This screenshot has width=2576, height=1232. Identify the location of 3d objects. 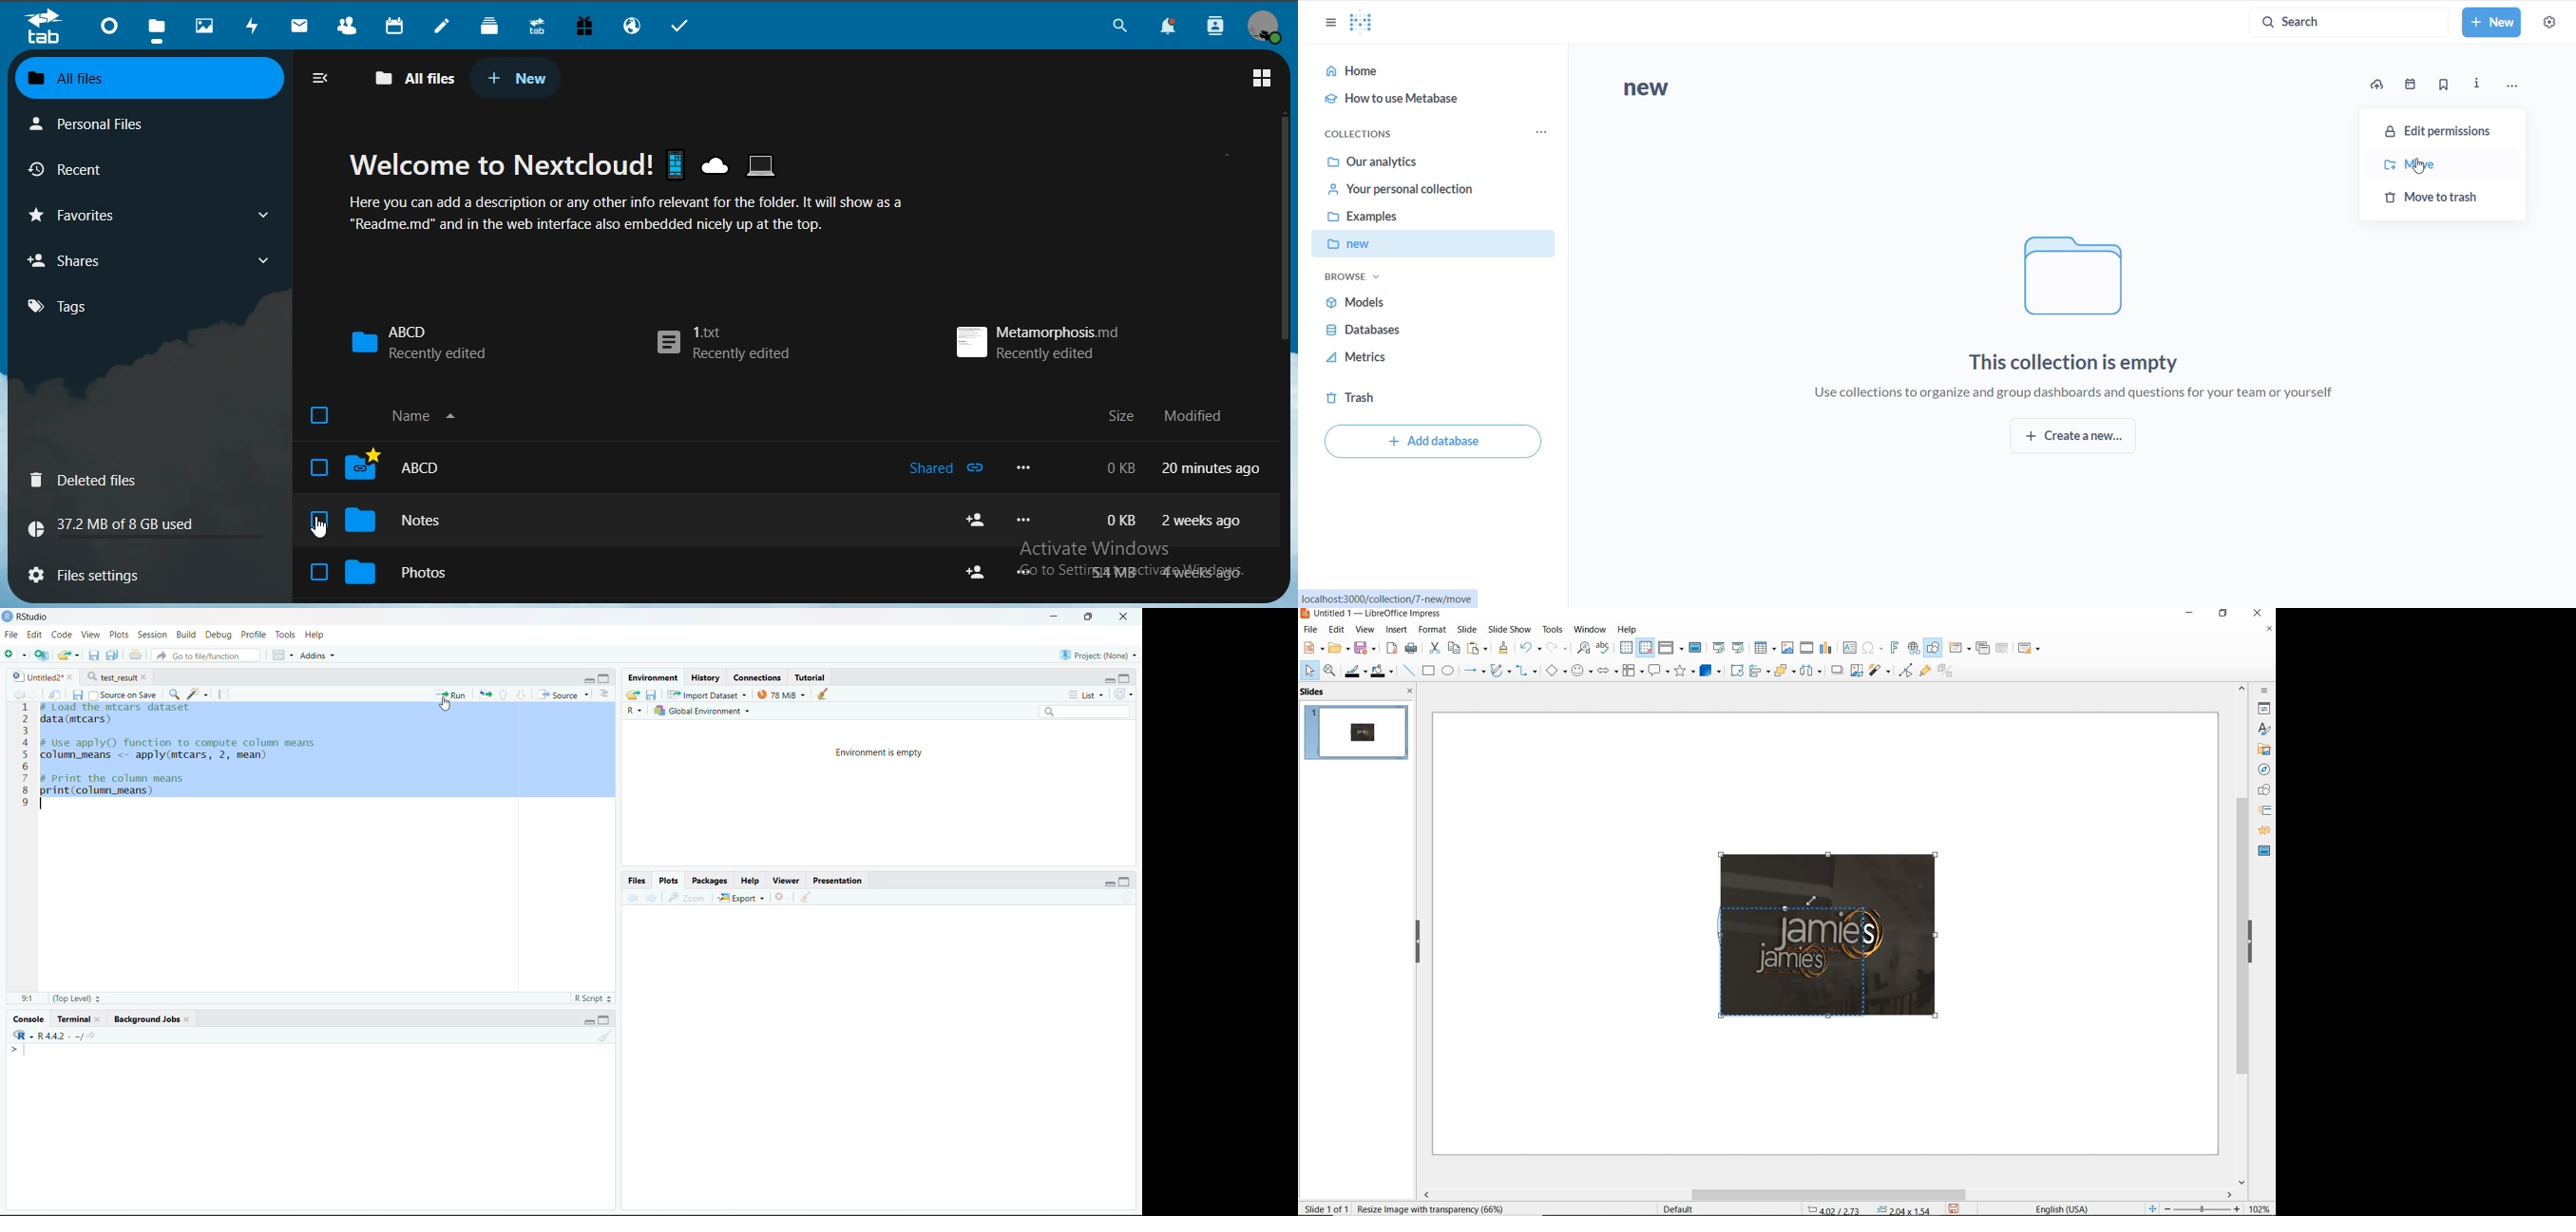
(1711, 671).